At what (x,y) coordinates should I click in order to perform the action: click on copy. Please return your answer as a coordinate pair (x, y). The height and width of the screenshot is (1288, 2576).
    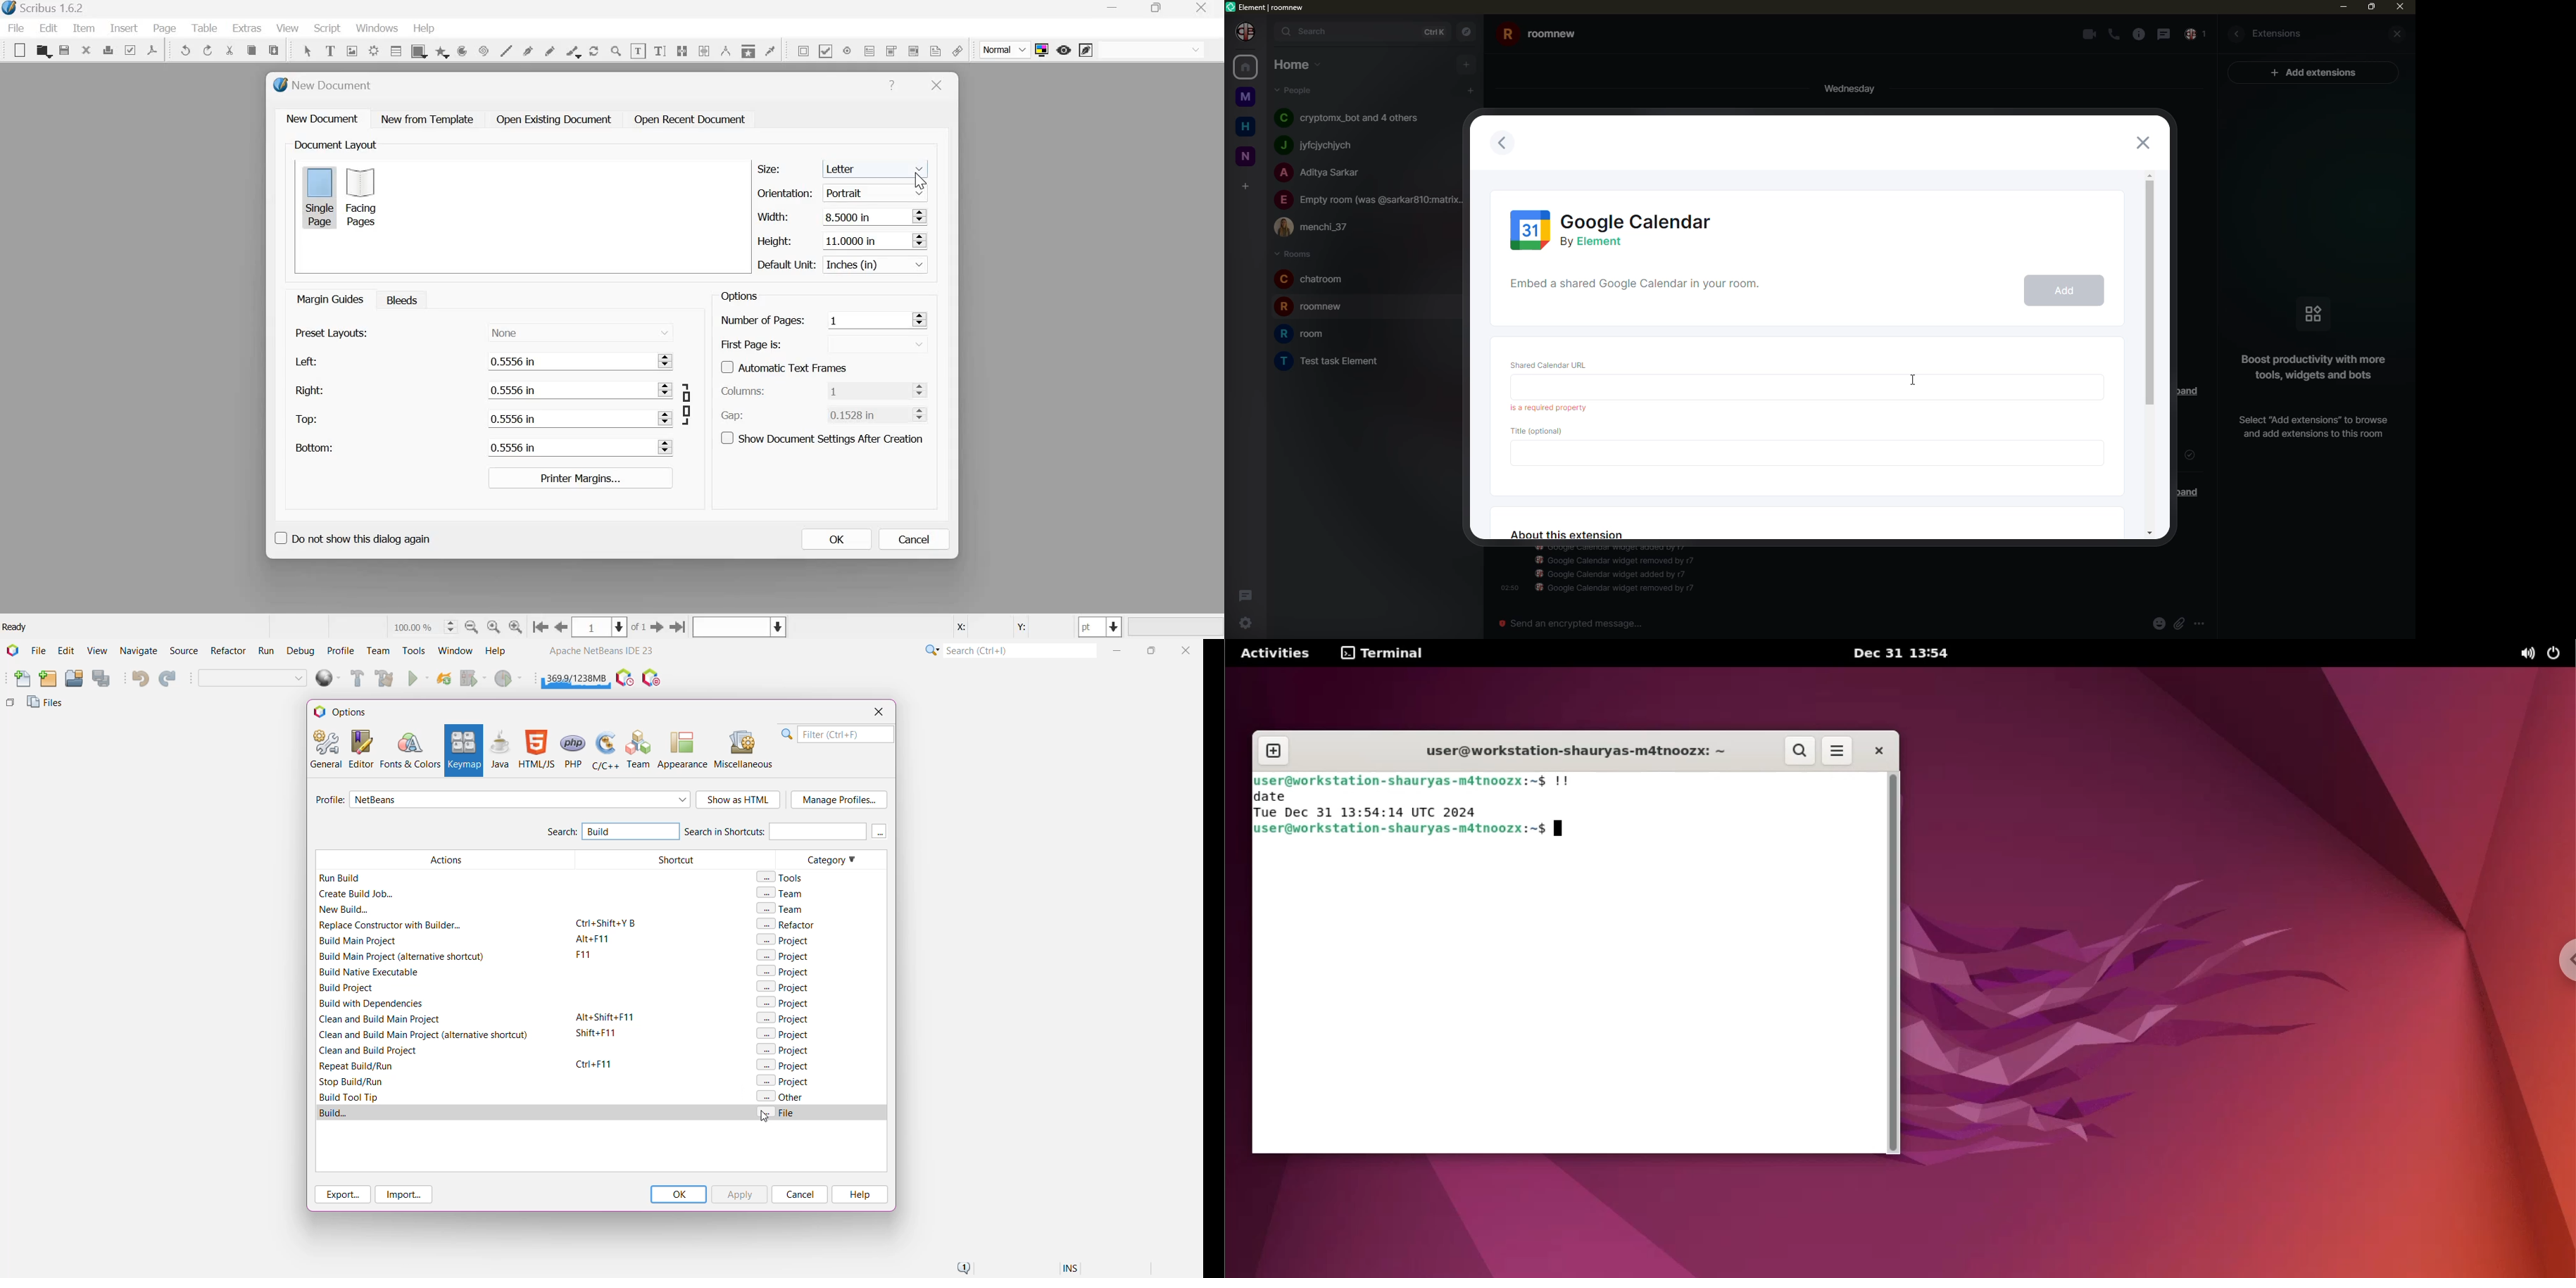
    Looking at the image, I should click on (251, 50).